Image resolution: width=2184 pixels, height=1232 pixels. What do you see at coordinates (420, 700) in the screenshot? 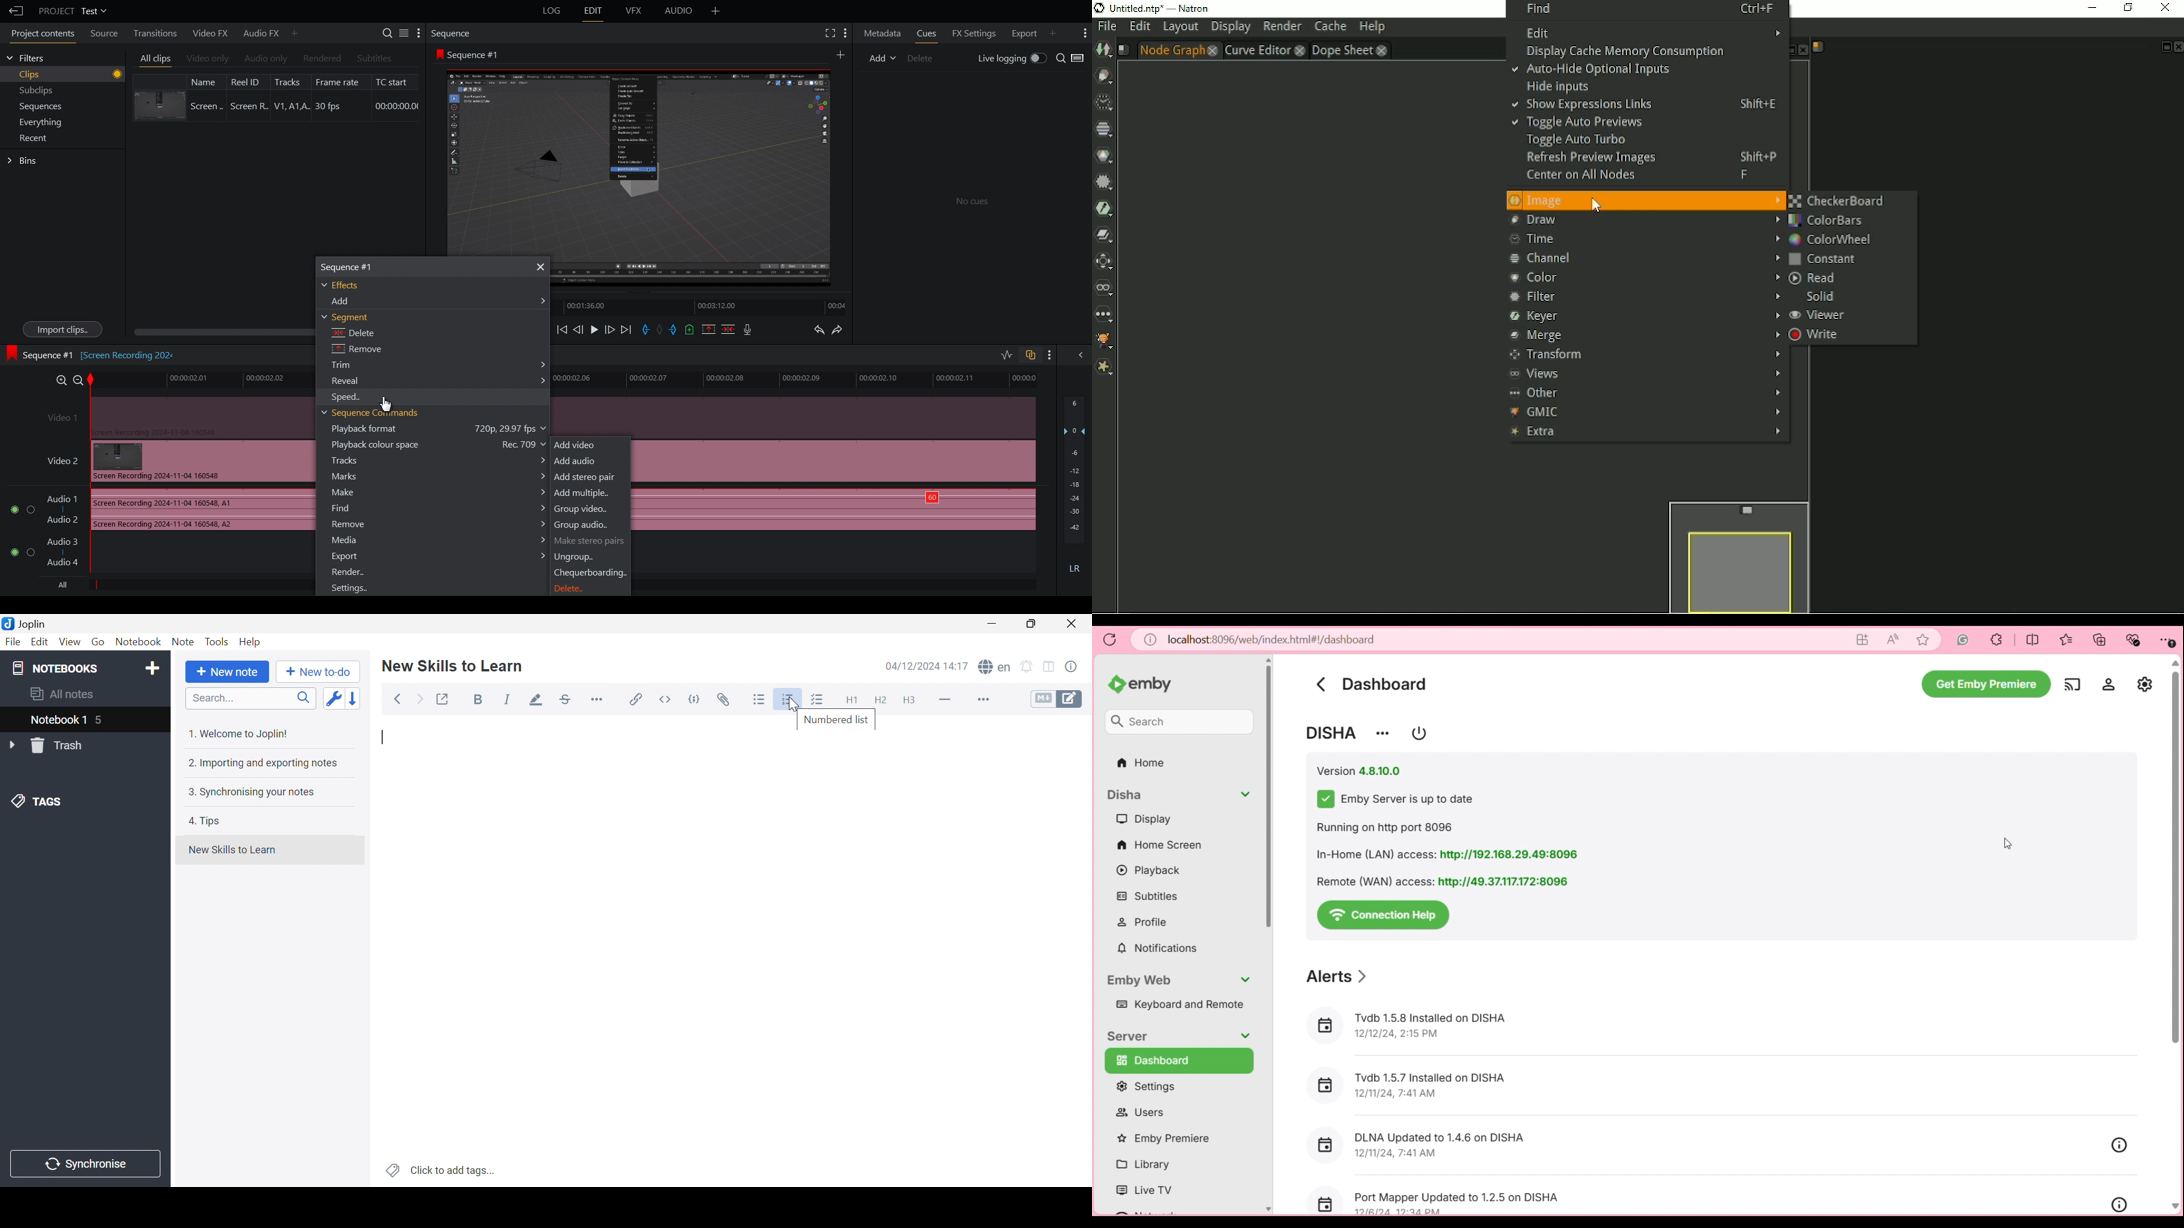
I see `Forward` at bounding box center [420, 700].